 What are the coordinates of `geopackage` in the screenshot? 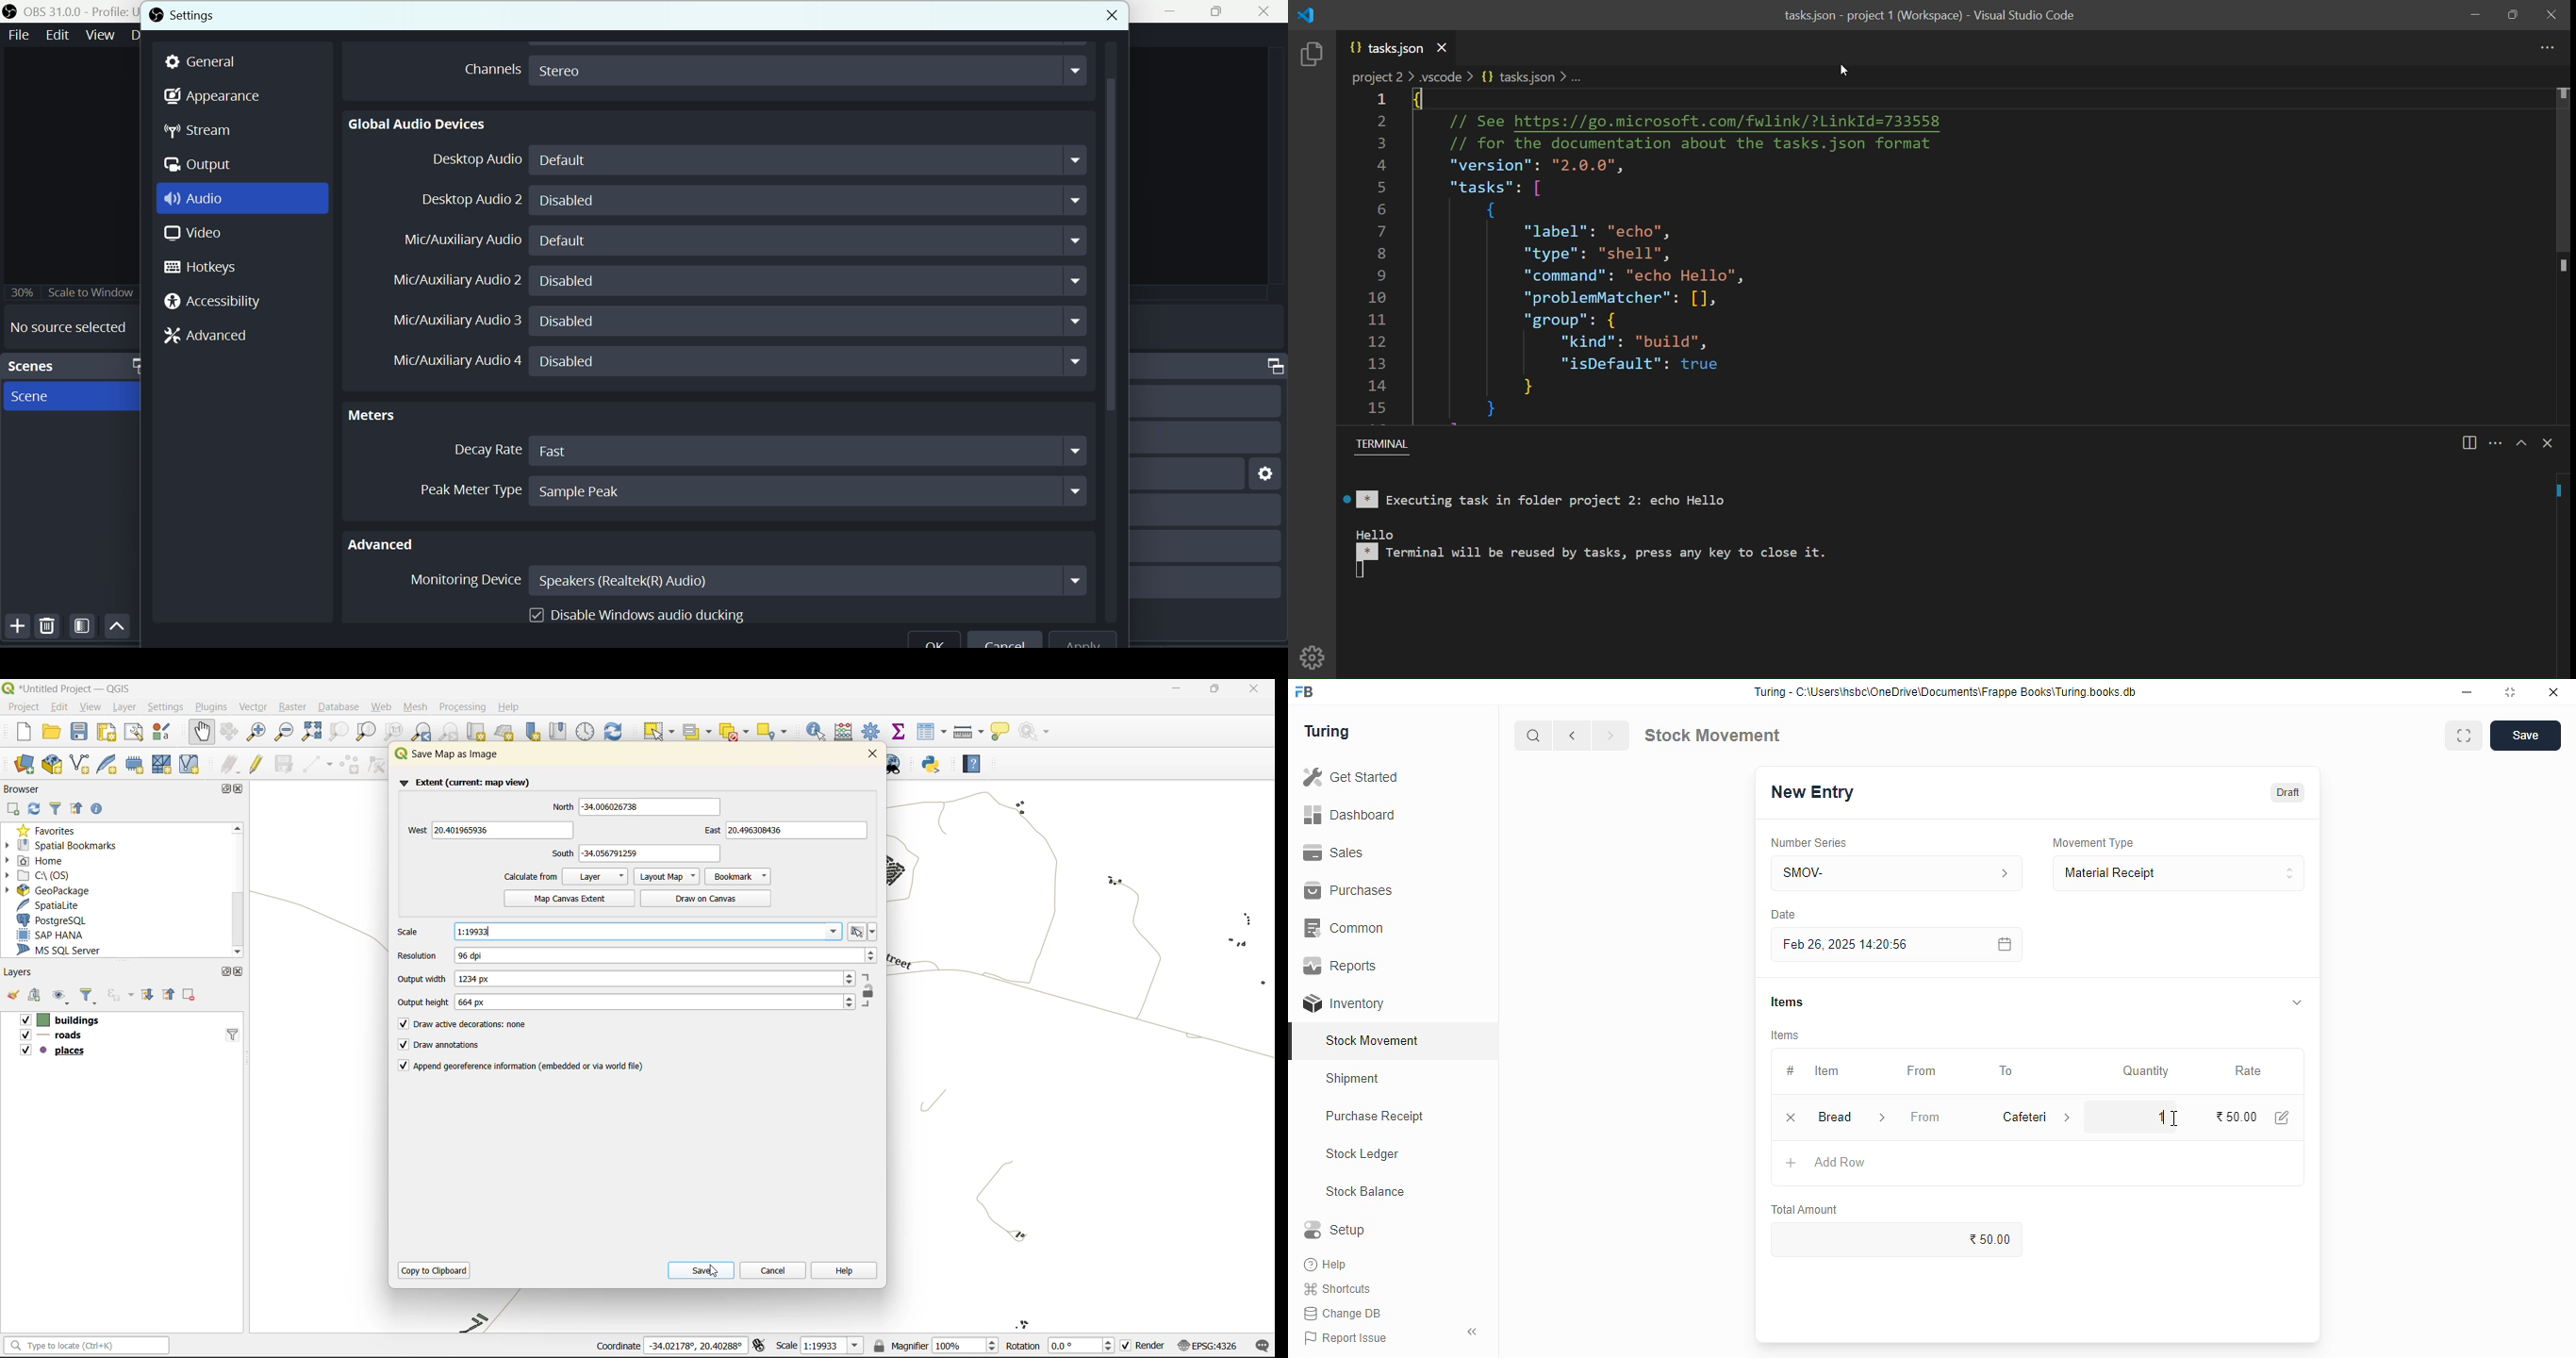 It's located at (51, 892).